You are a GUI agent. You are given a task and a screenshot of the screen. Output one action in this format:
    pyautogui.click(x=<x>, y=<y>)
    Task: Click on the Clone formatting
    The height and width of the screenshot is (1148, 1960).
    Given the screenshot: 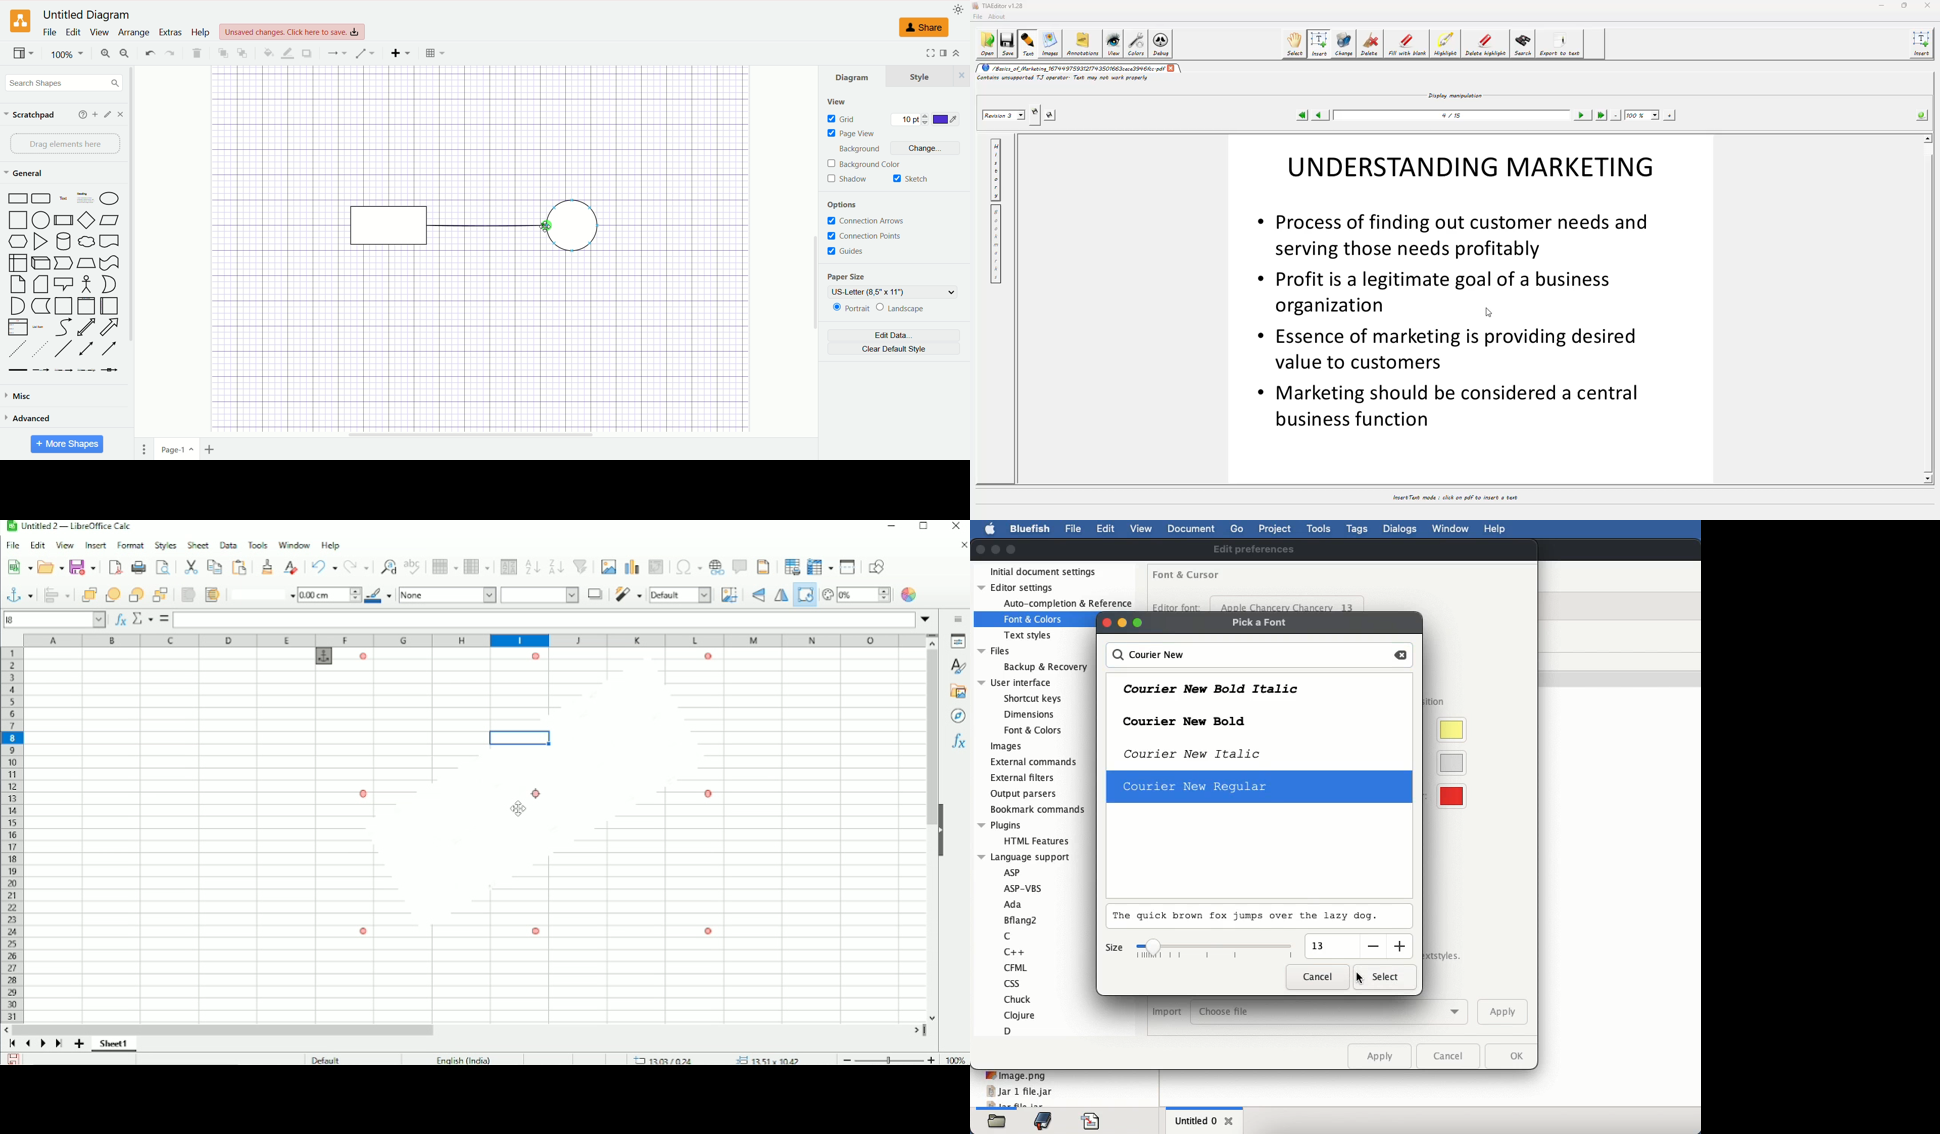 What is the action you would take?
    pyautogui.click(x=266, y=567)
    